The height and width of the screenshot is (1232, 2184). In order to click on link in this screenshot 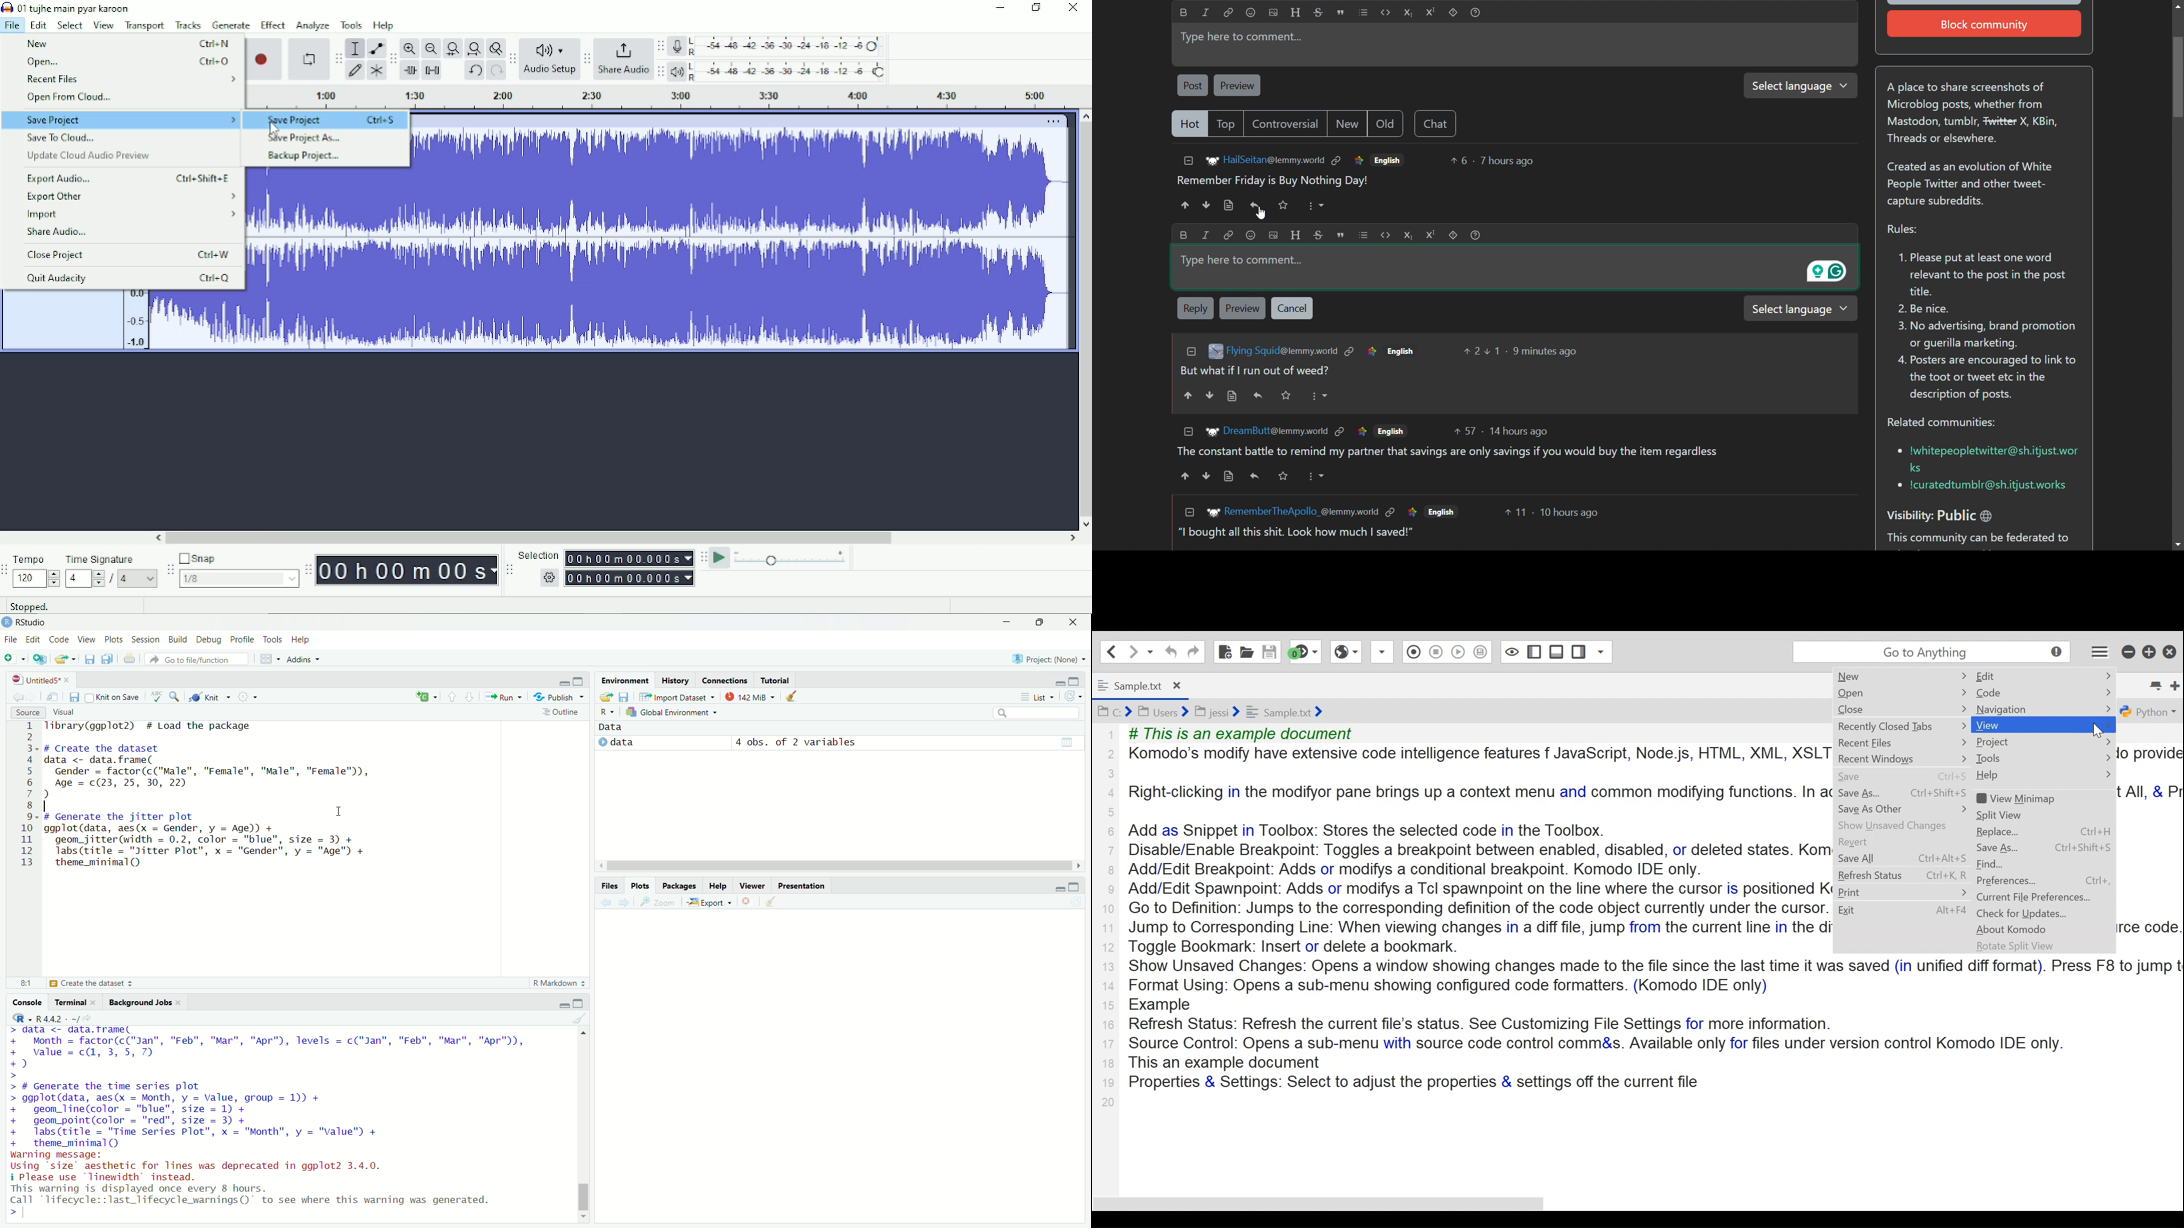, I will do `click(1229, 12)`.